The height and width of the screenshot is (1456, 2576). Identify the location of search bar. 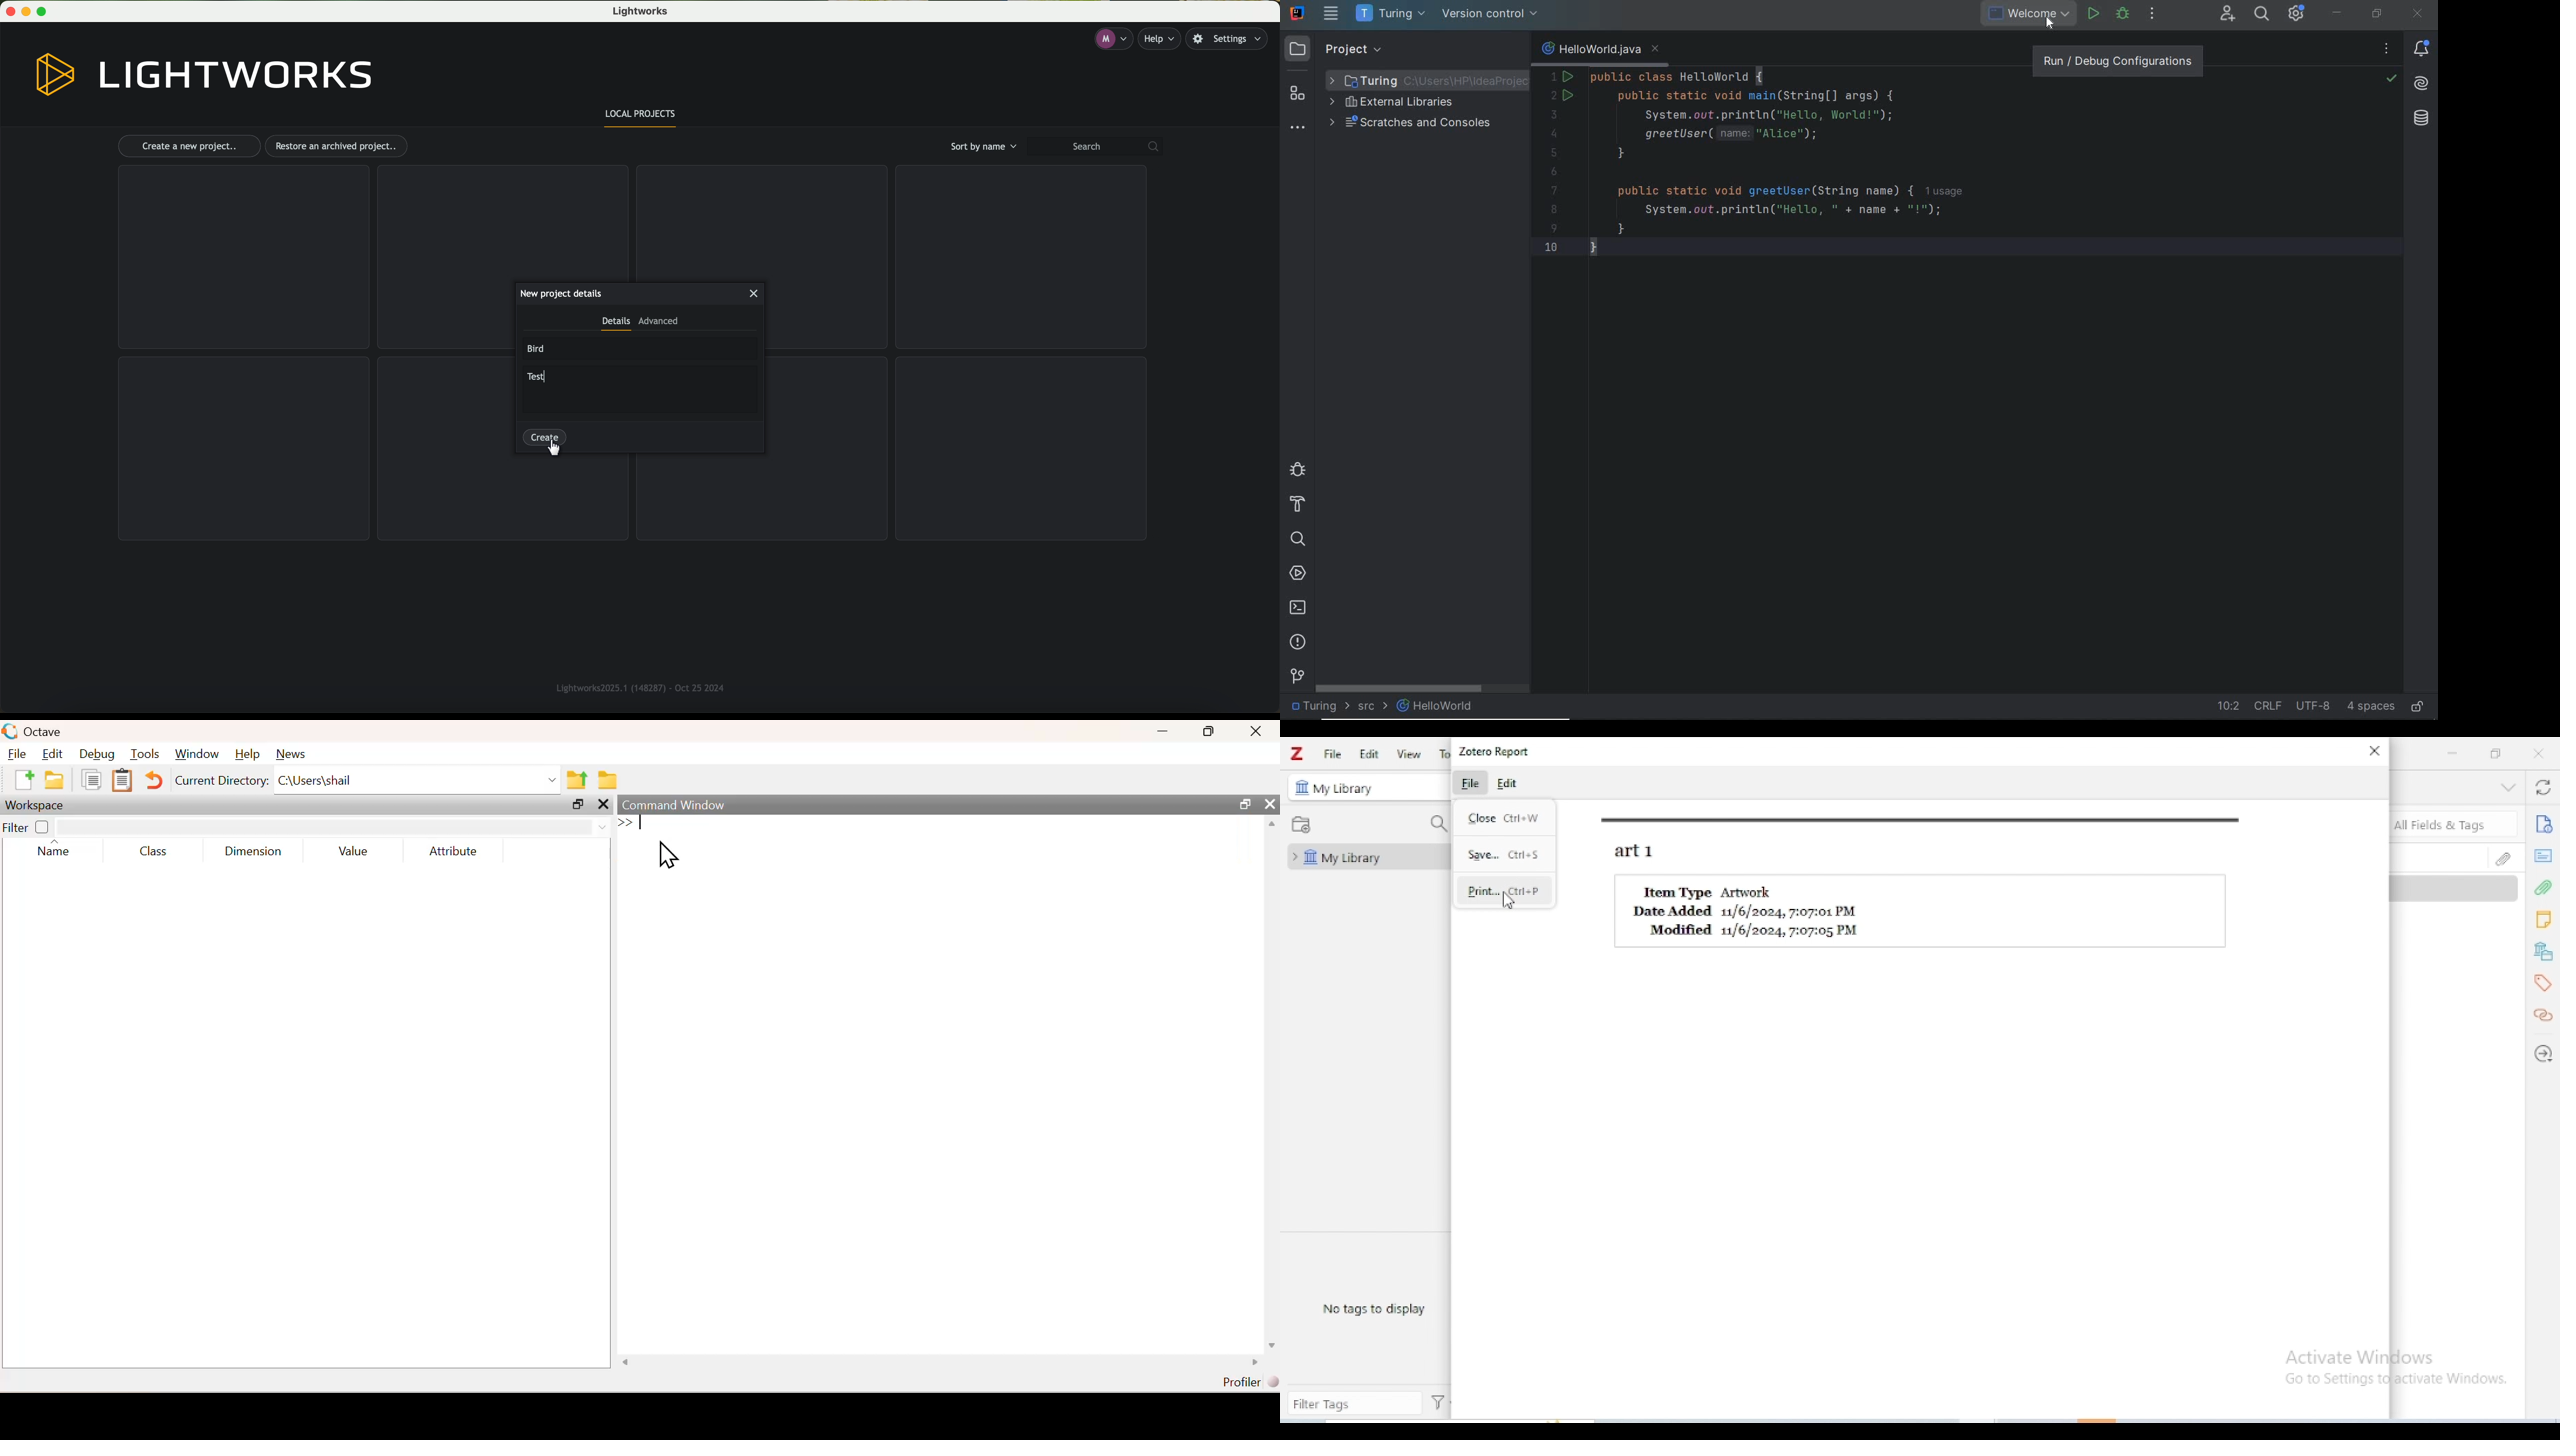
(1099, 147).